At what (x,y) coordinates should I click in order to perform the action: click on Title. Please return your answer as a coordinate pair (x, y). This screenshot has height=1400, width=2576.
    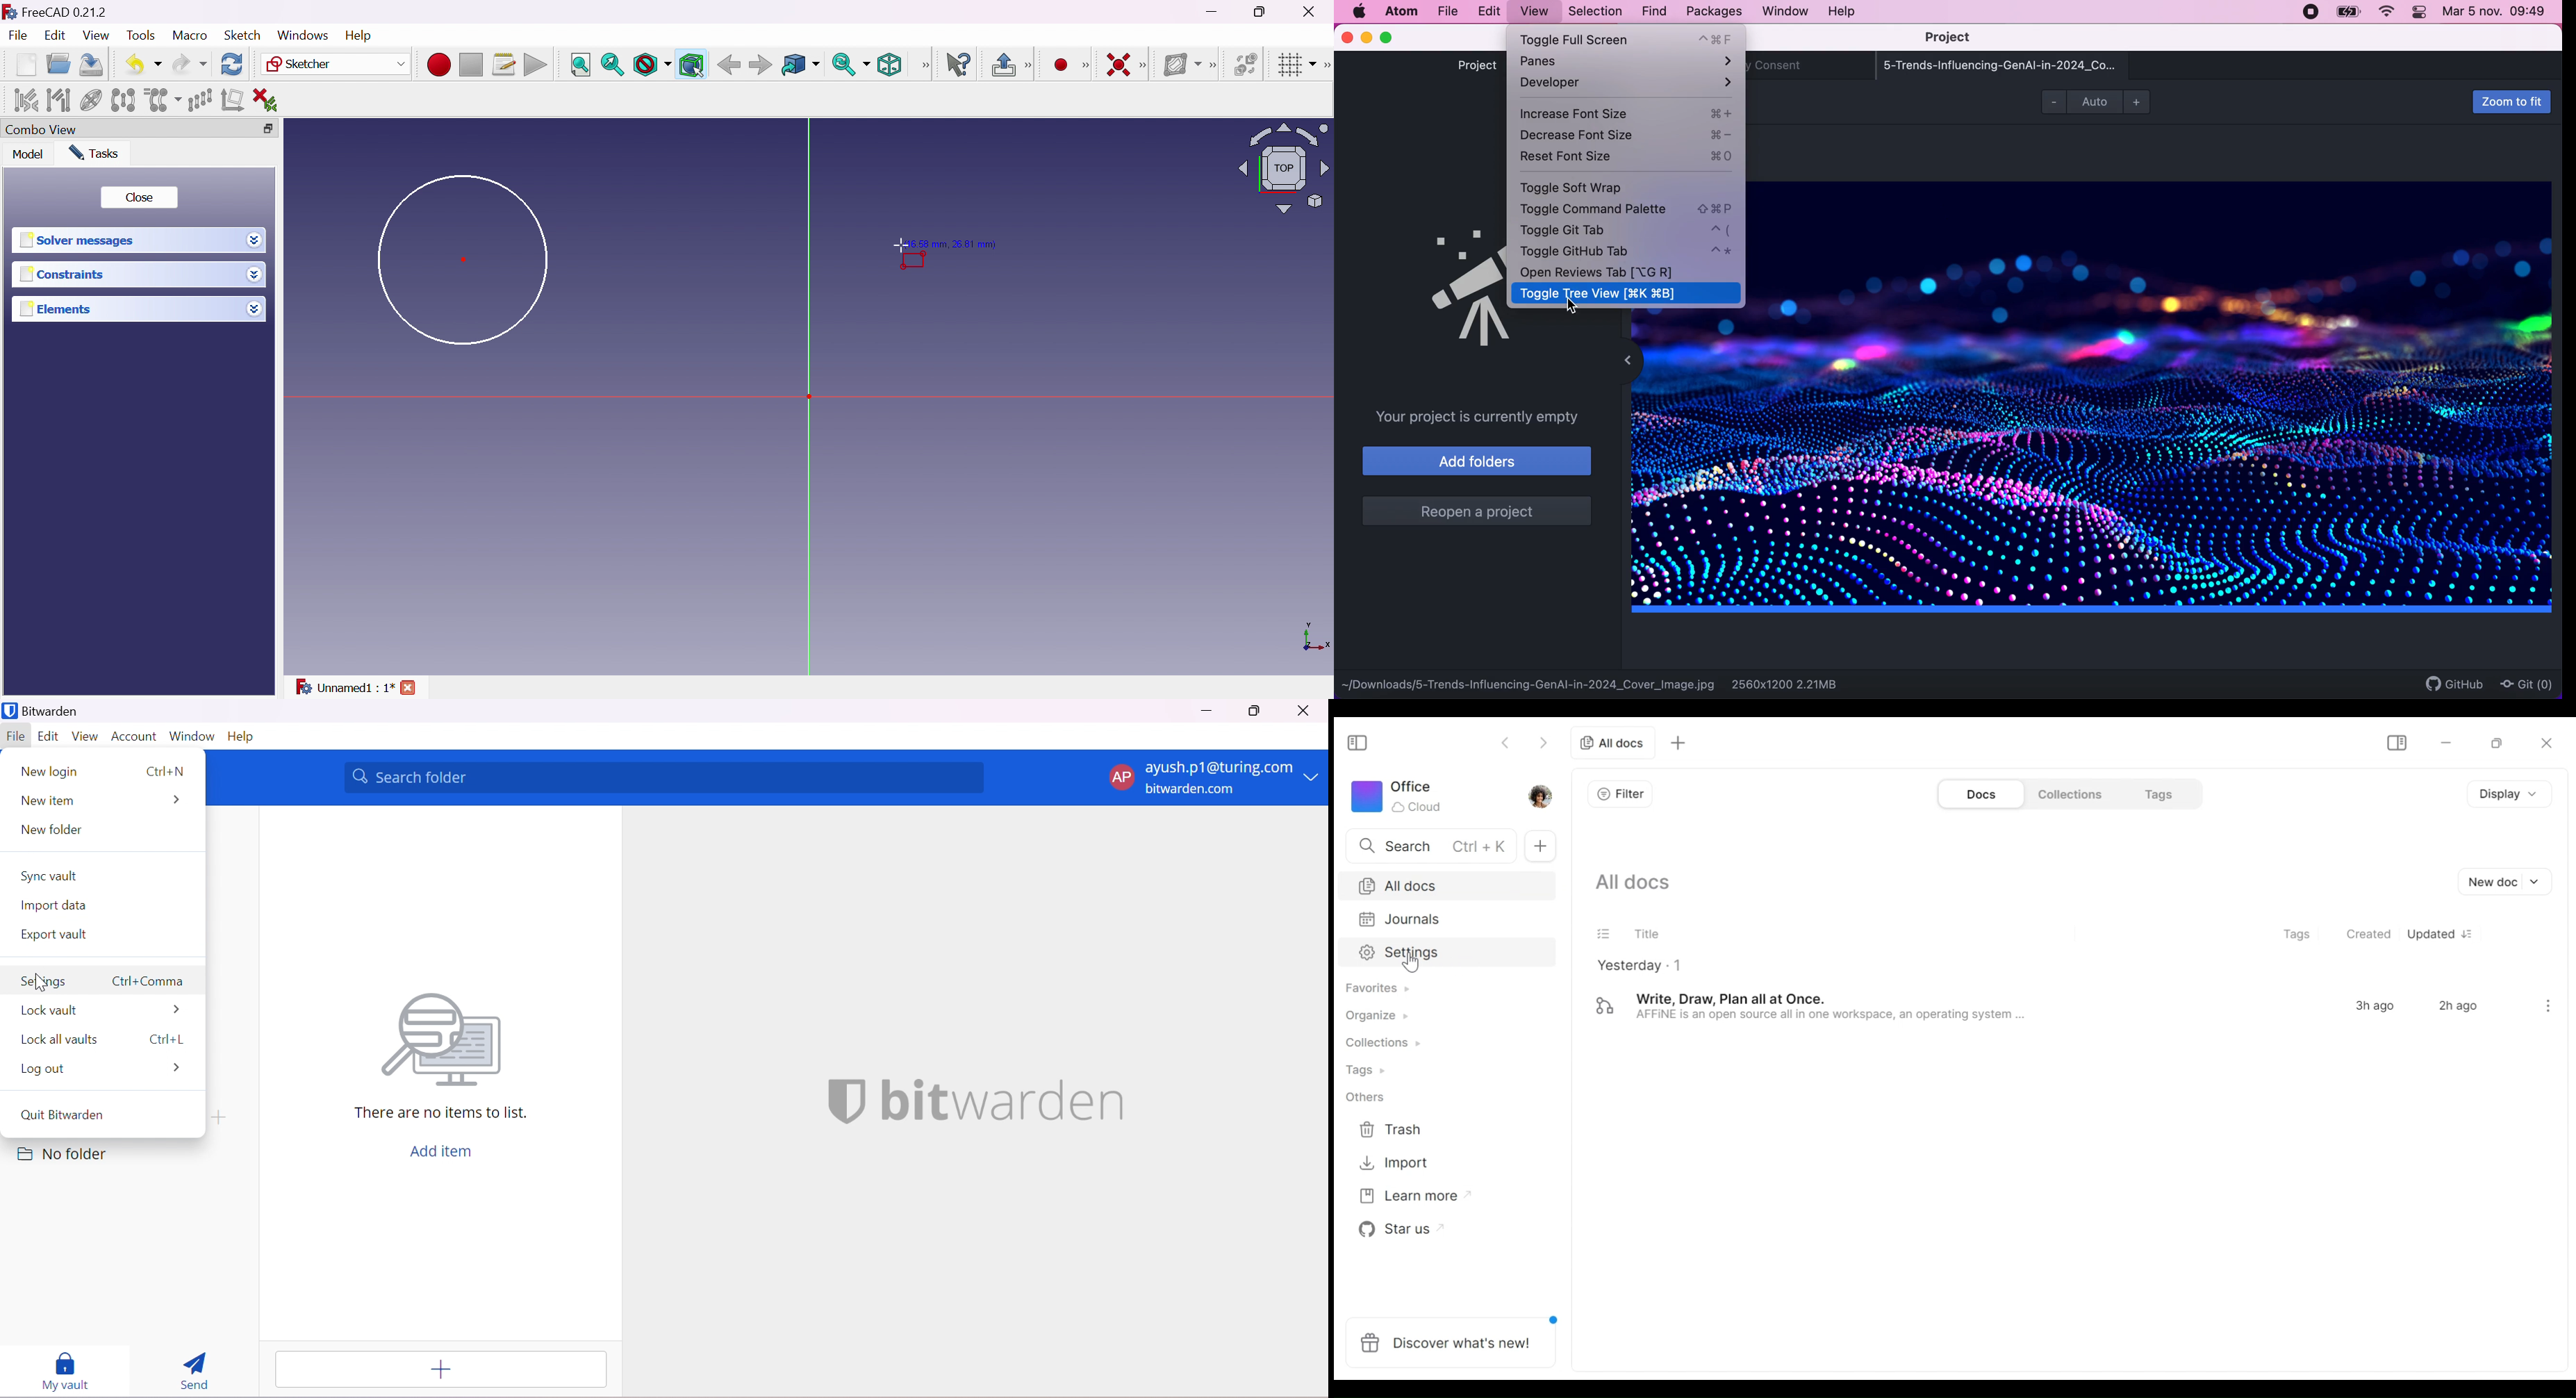
    Looking at the image, I should click on (1632, 935).